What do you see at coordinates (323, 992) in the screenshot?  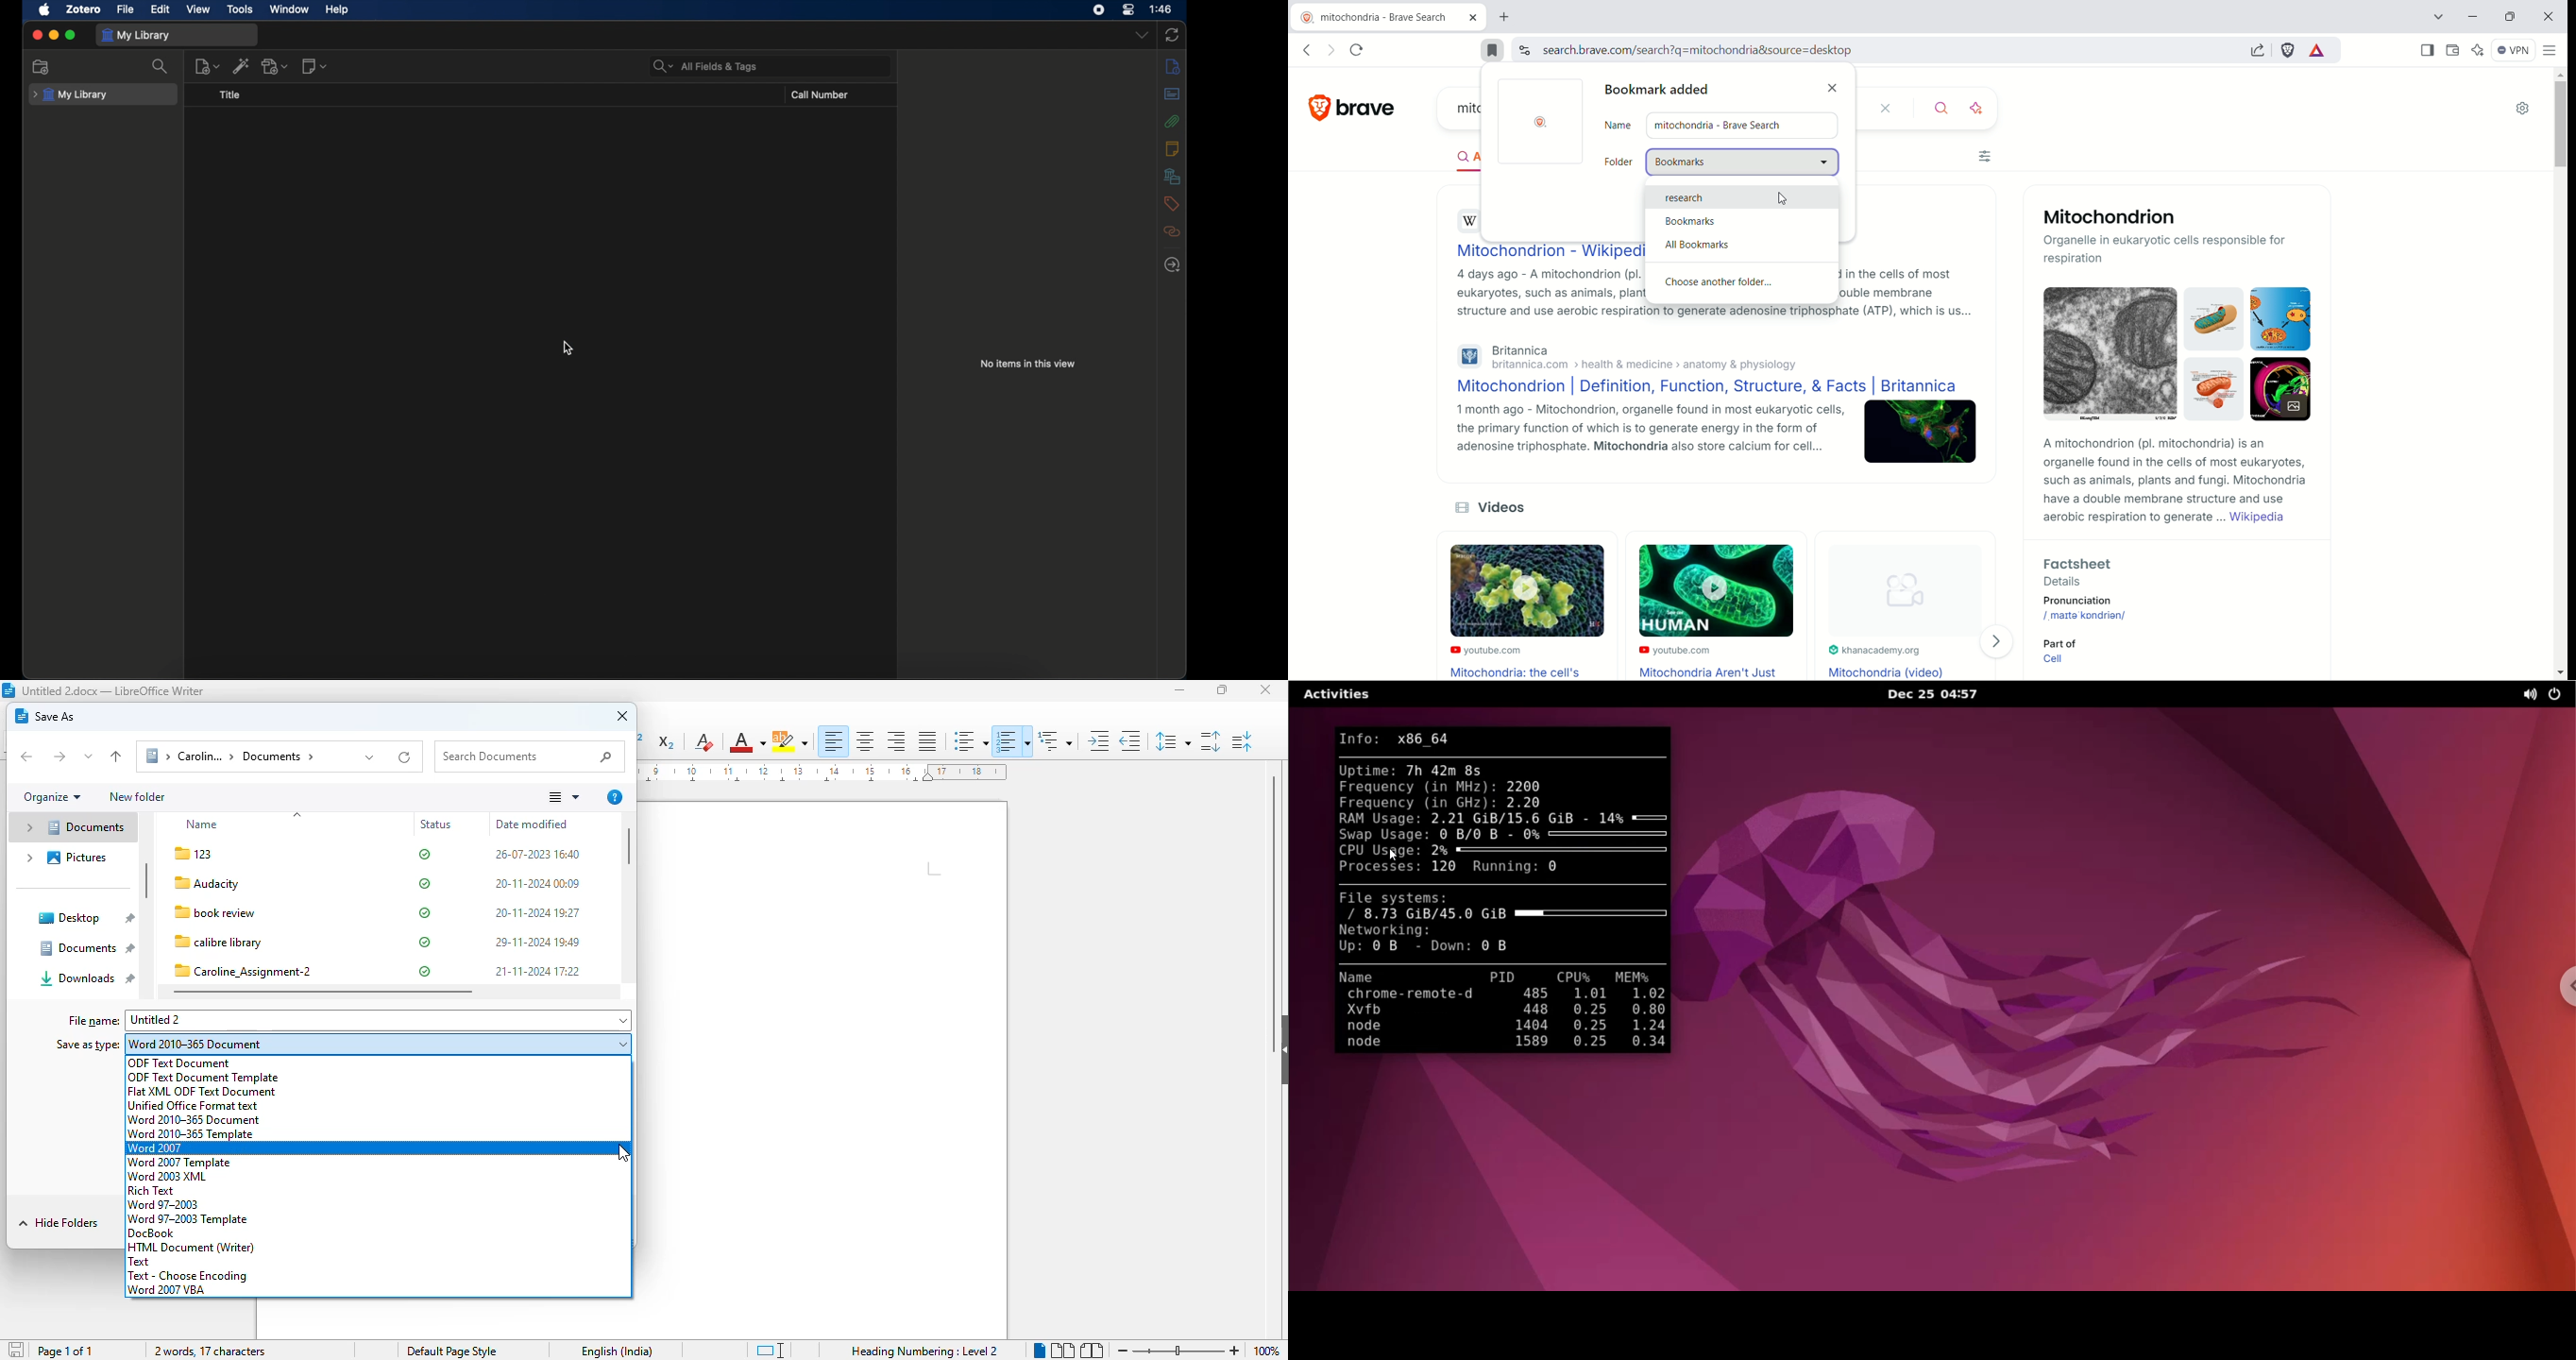 I see `horizontal scroll bar` at bounding box center [323, 992].